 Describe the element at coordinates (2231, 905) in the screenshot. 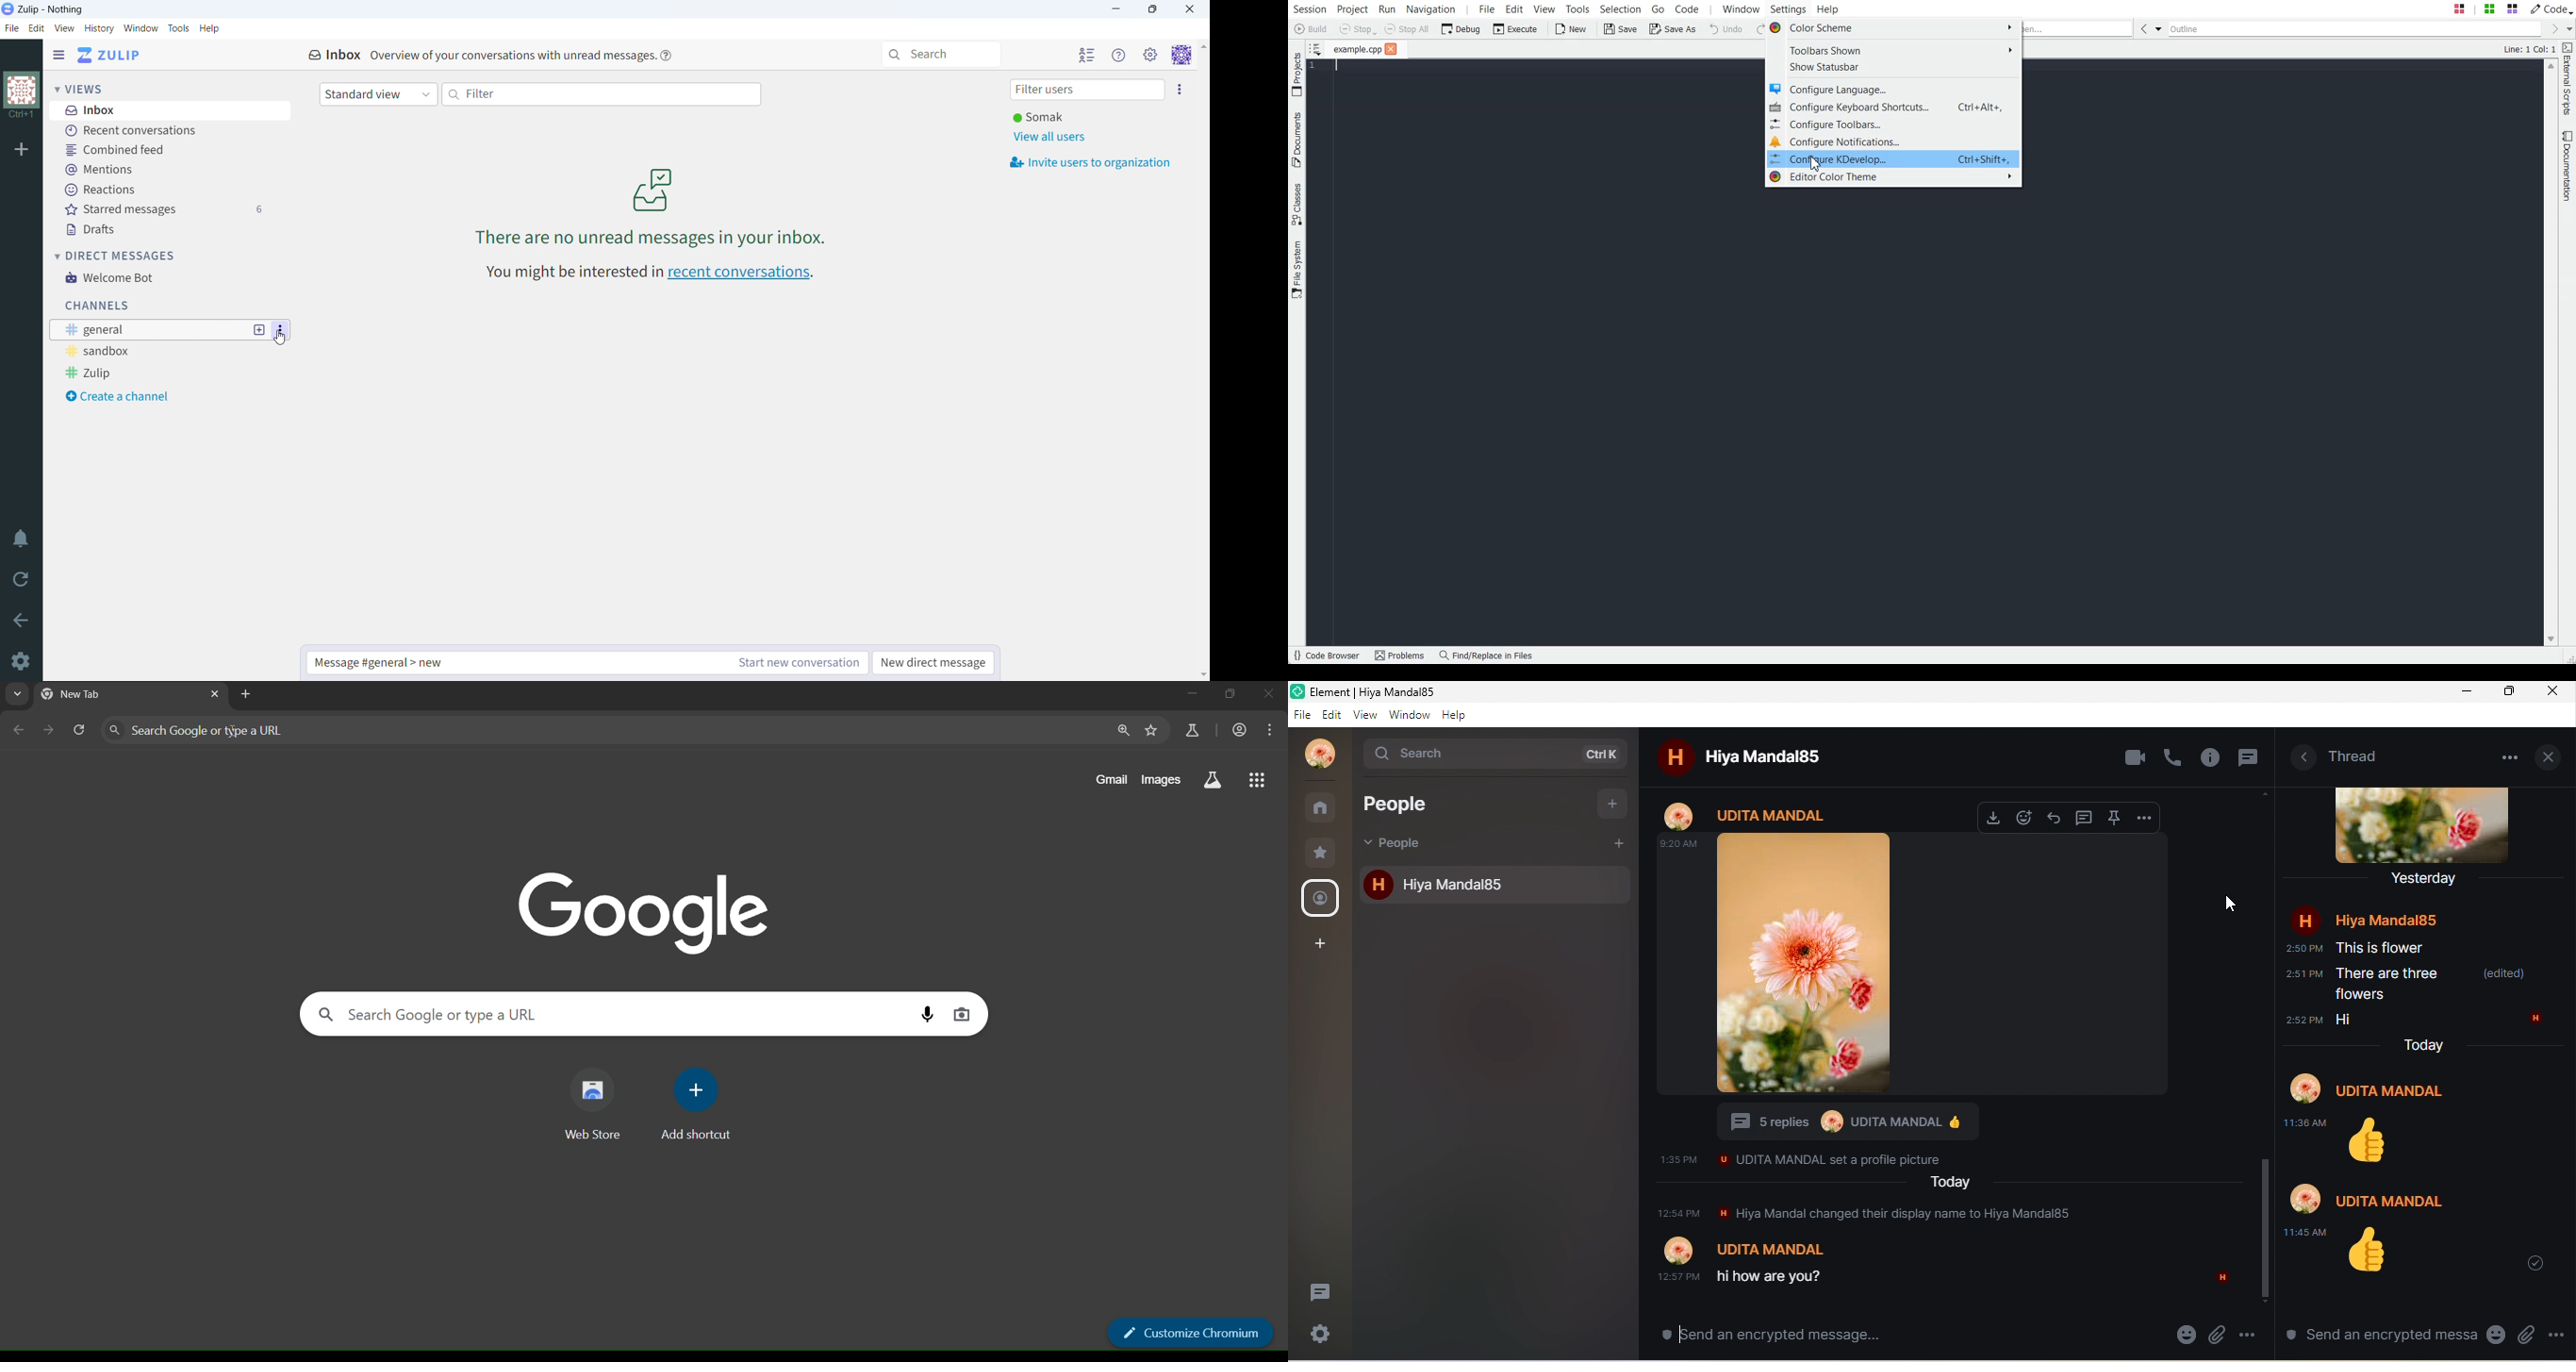

I see `cursor` at that location.